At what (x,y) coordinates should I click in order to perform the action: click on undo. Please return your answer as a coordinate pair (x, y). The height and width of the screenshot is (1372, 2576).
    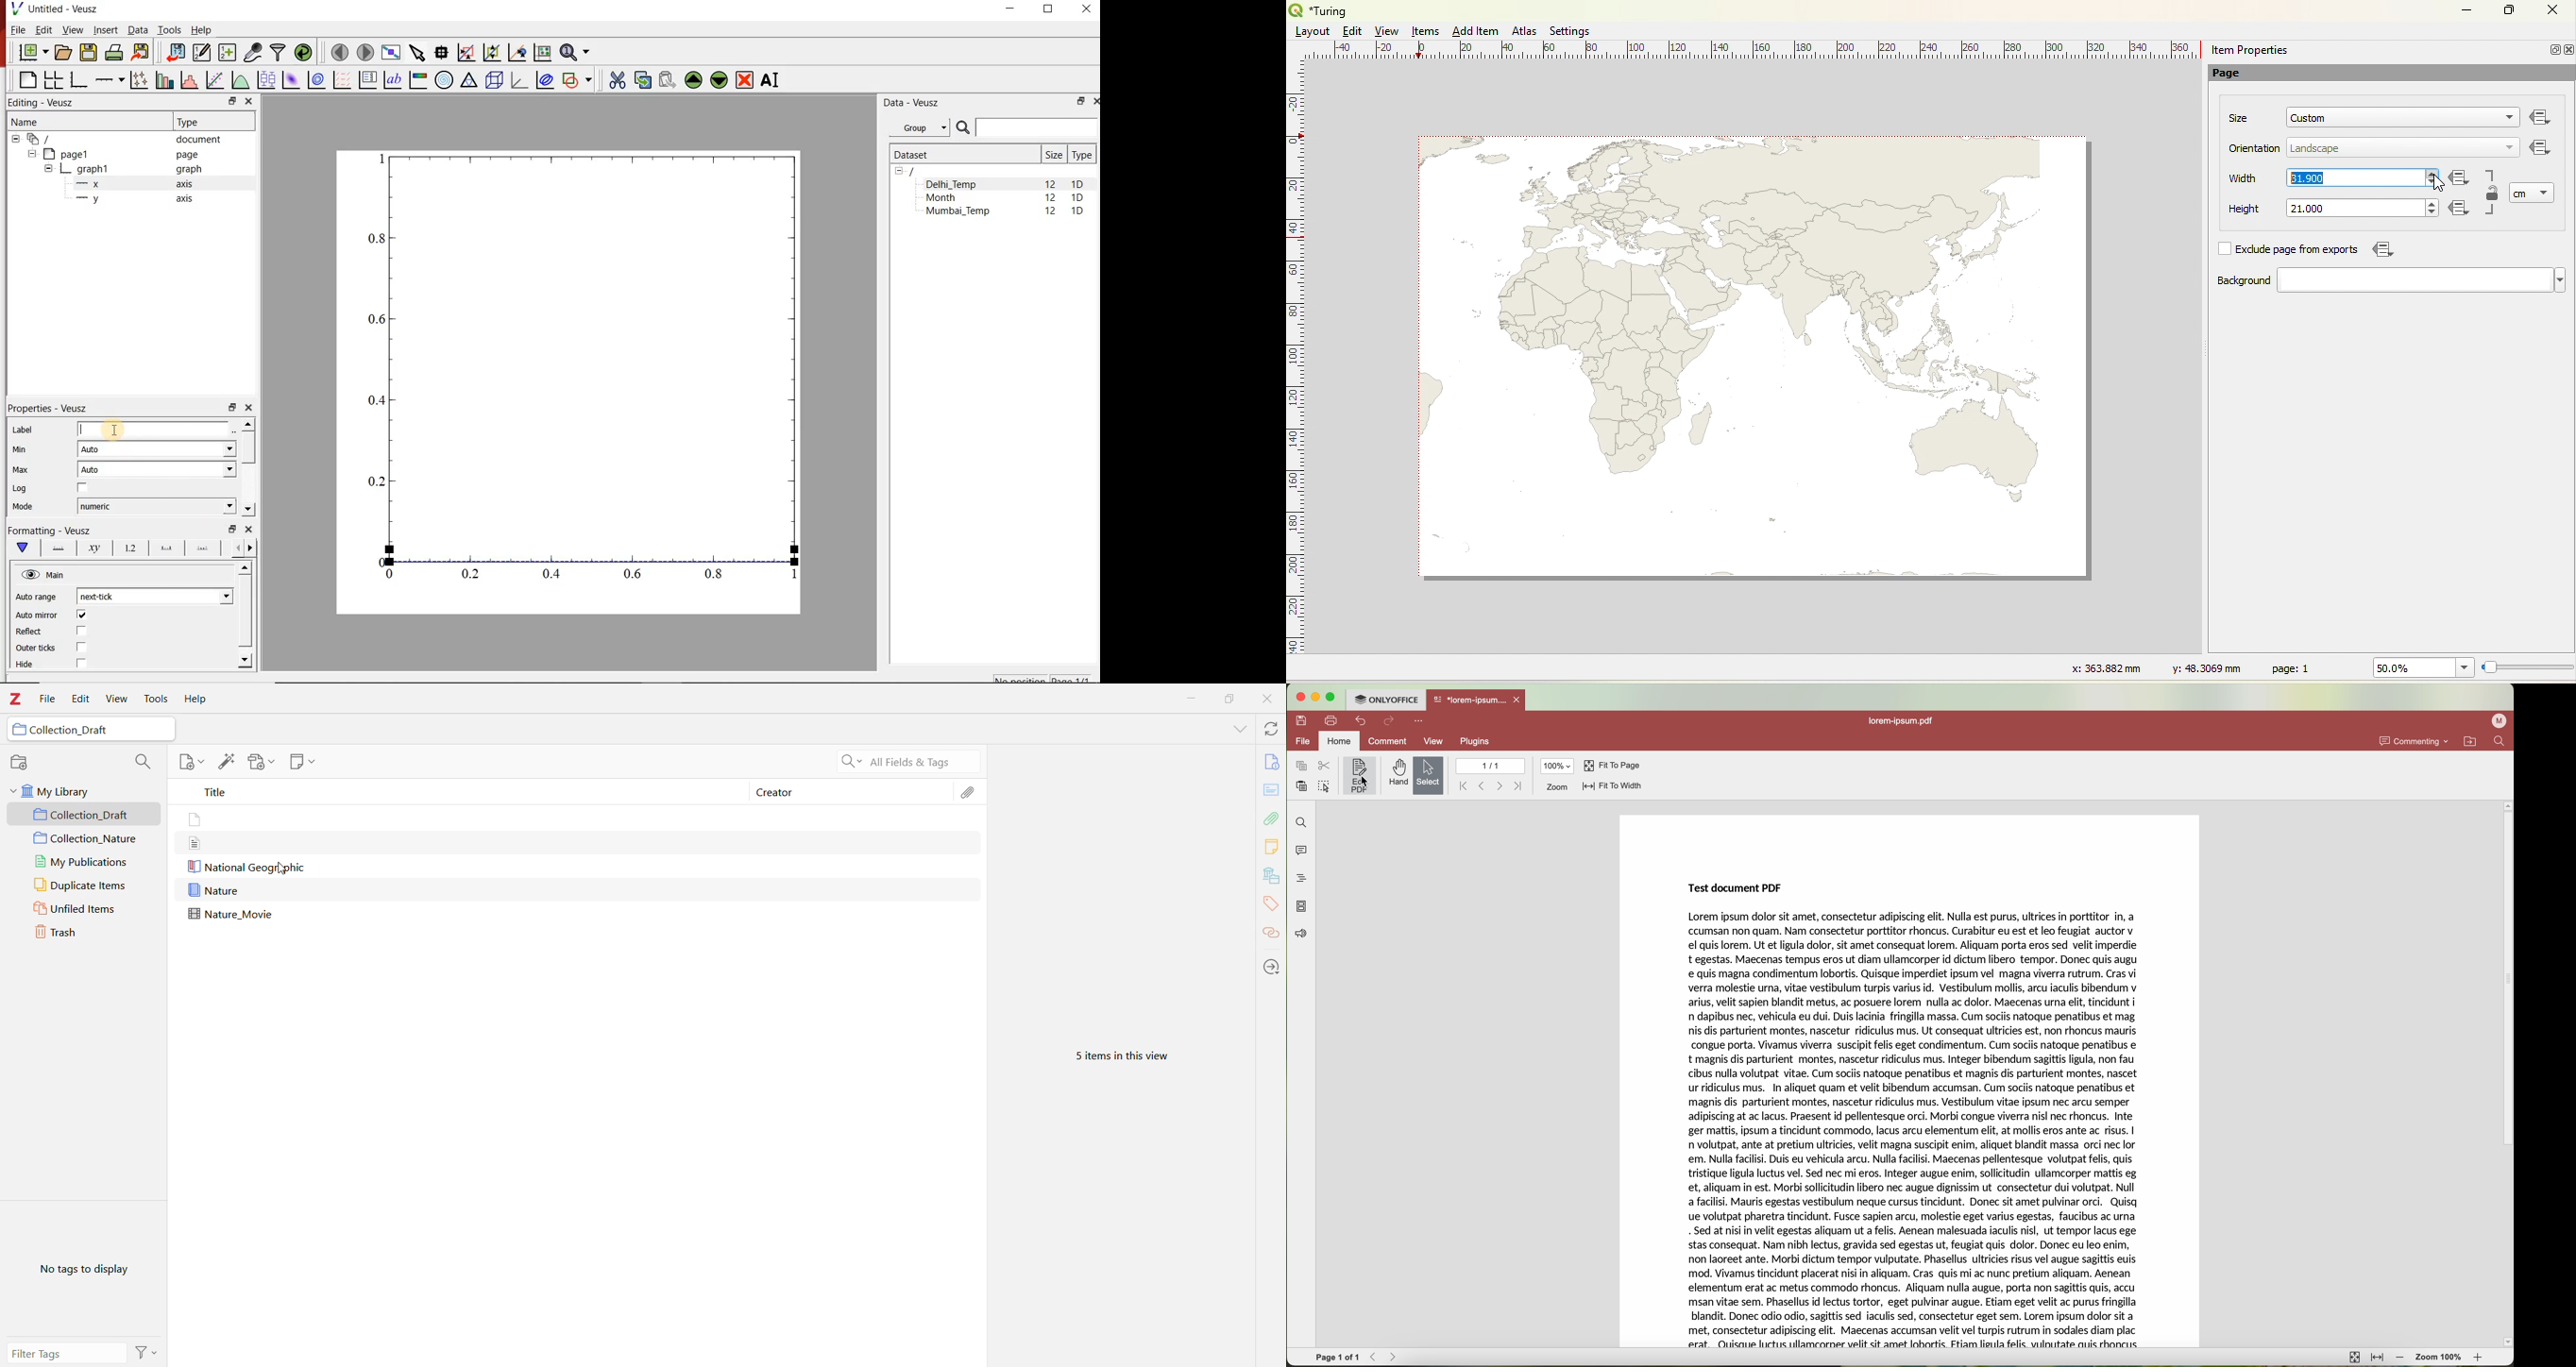
    Looking at the image, I should click on (1362, 721).